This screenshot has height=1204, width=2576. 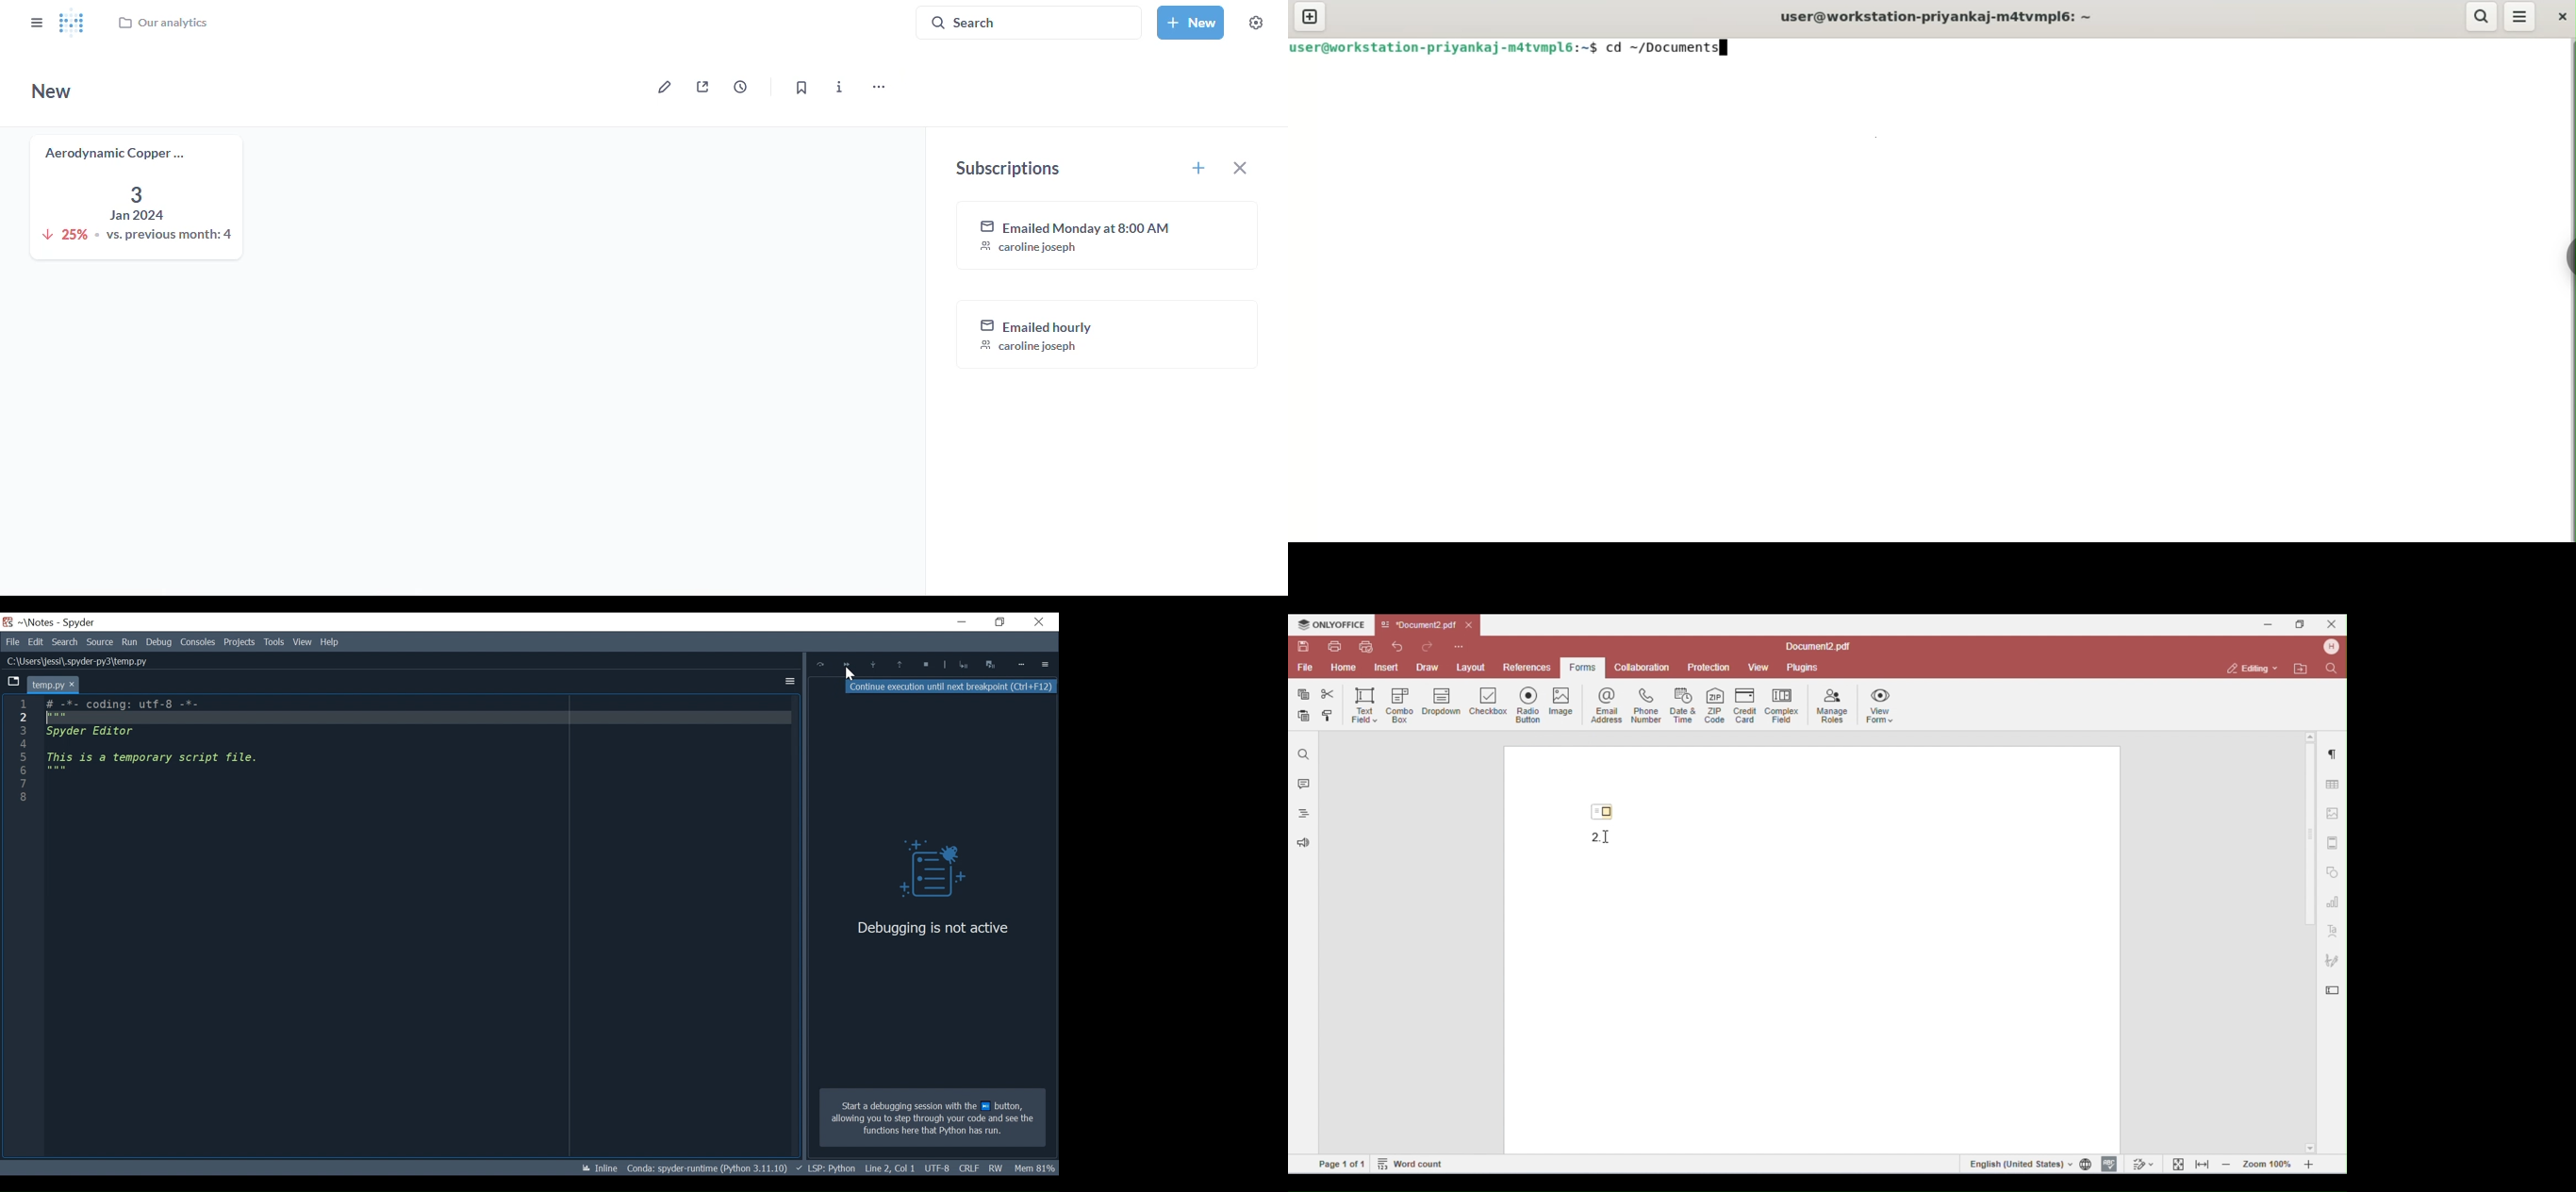 What do you see at coordinates (35, 642) in the screenshot?
I see `Edit` at bounding box center [35, 642].